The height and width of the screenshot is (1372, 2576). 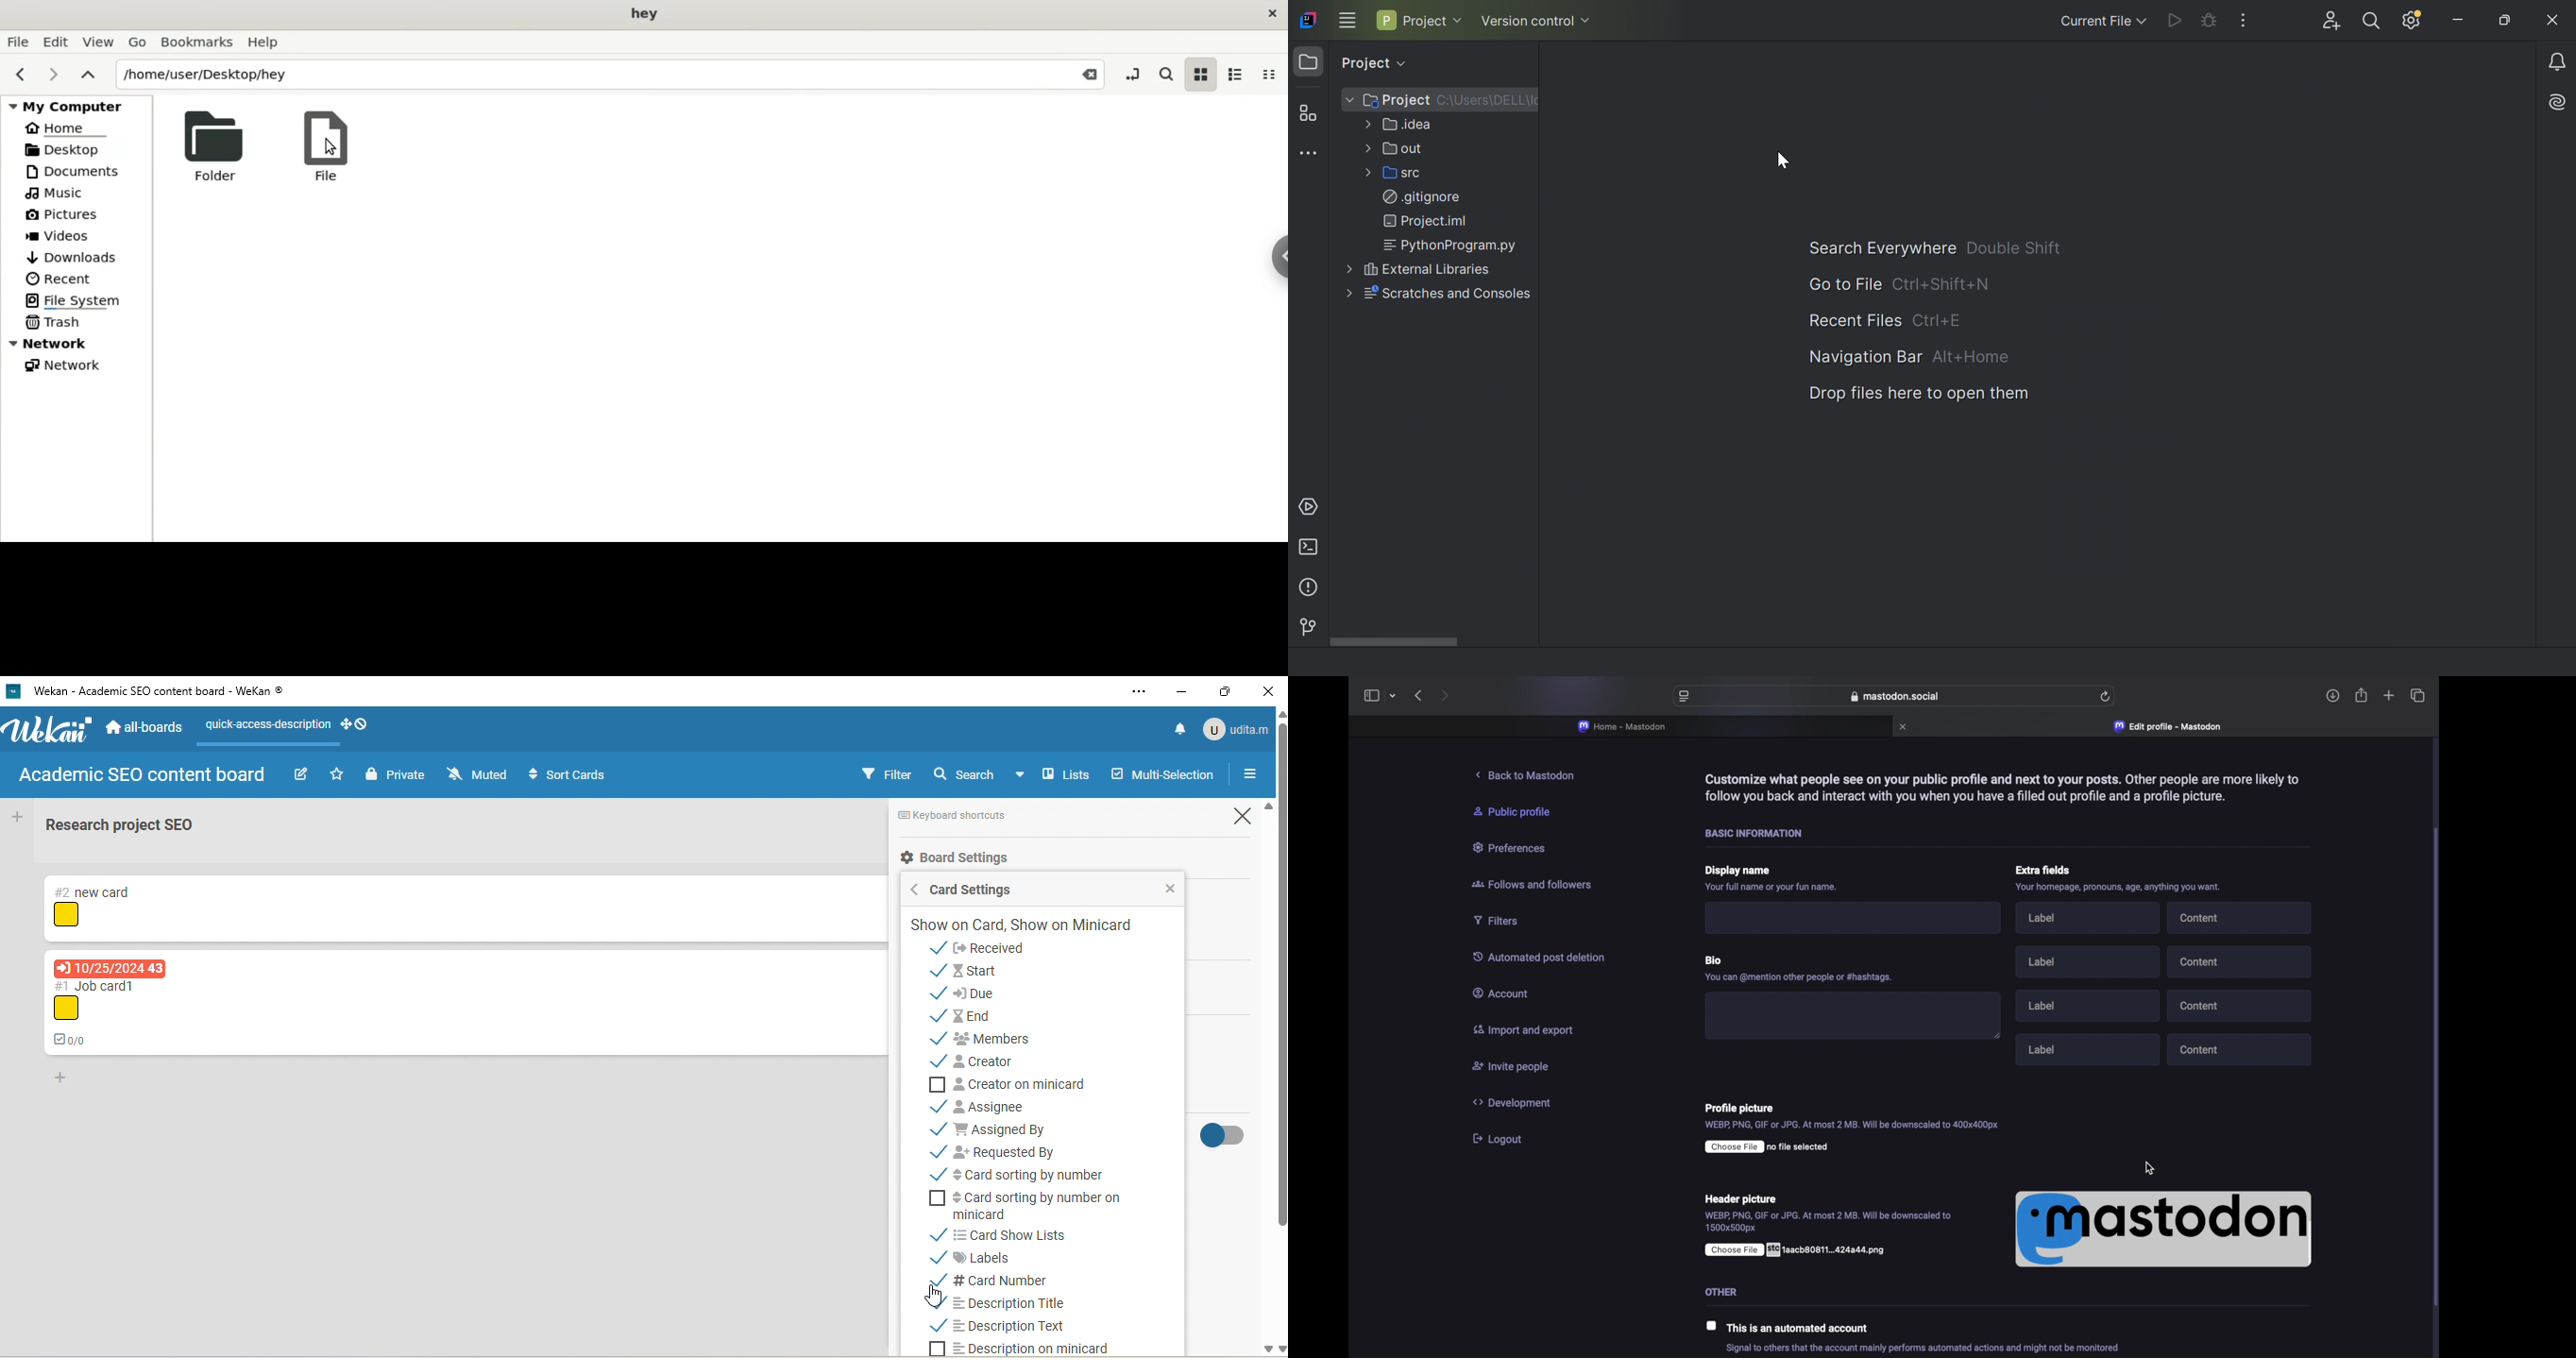 What do you see at coordinates (1939, 284) in the screenshot?
I see `Ctrl+Sfift+N` at bounding box center [1939, 284].